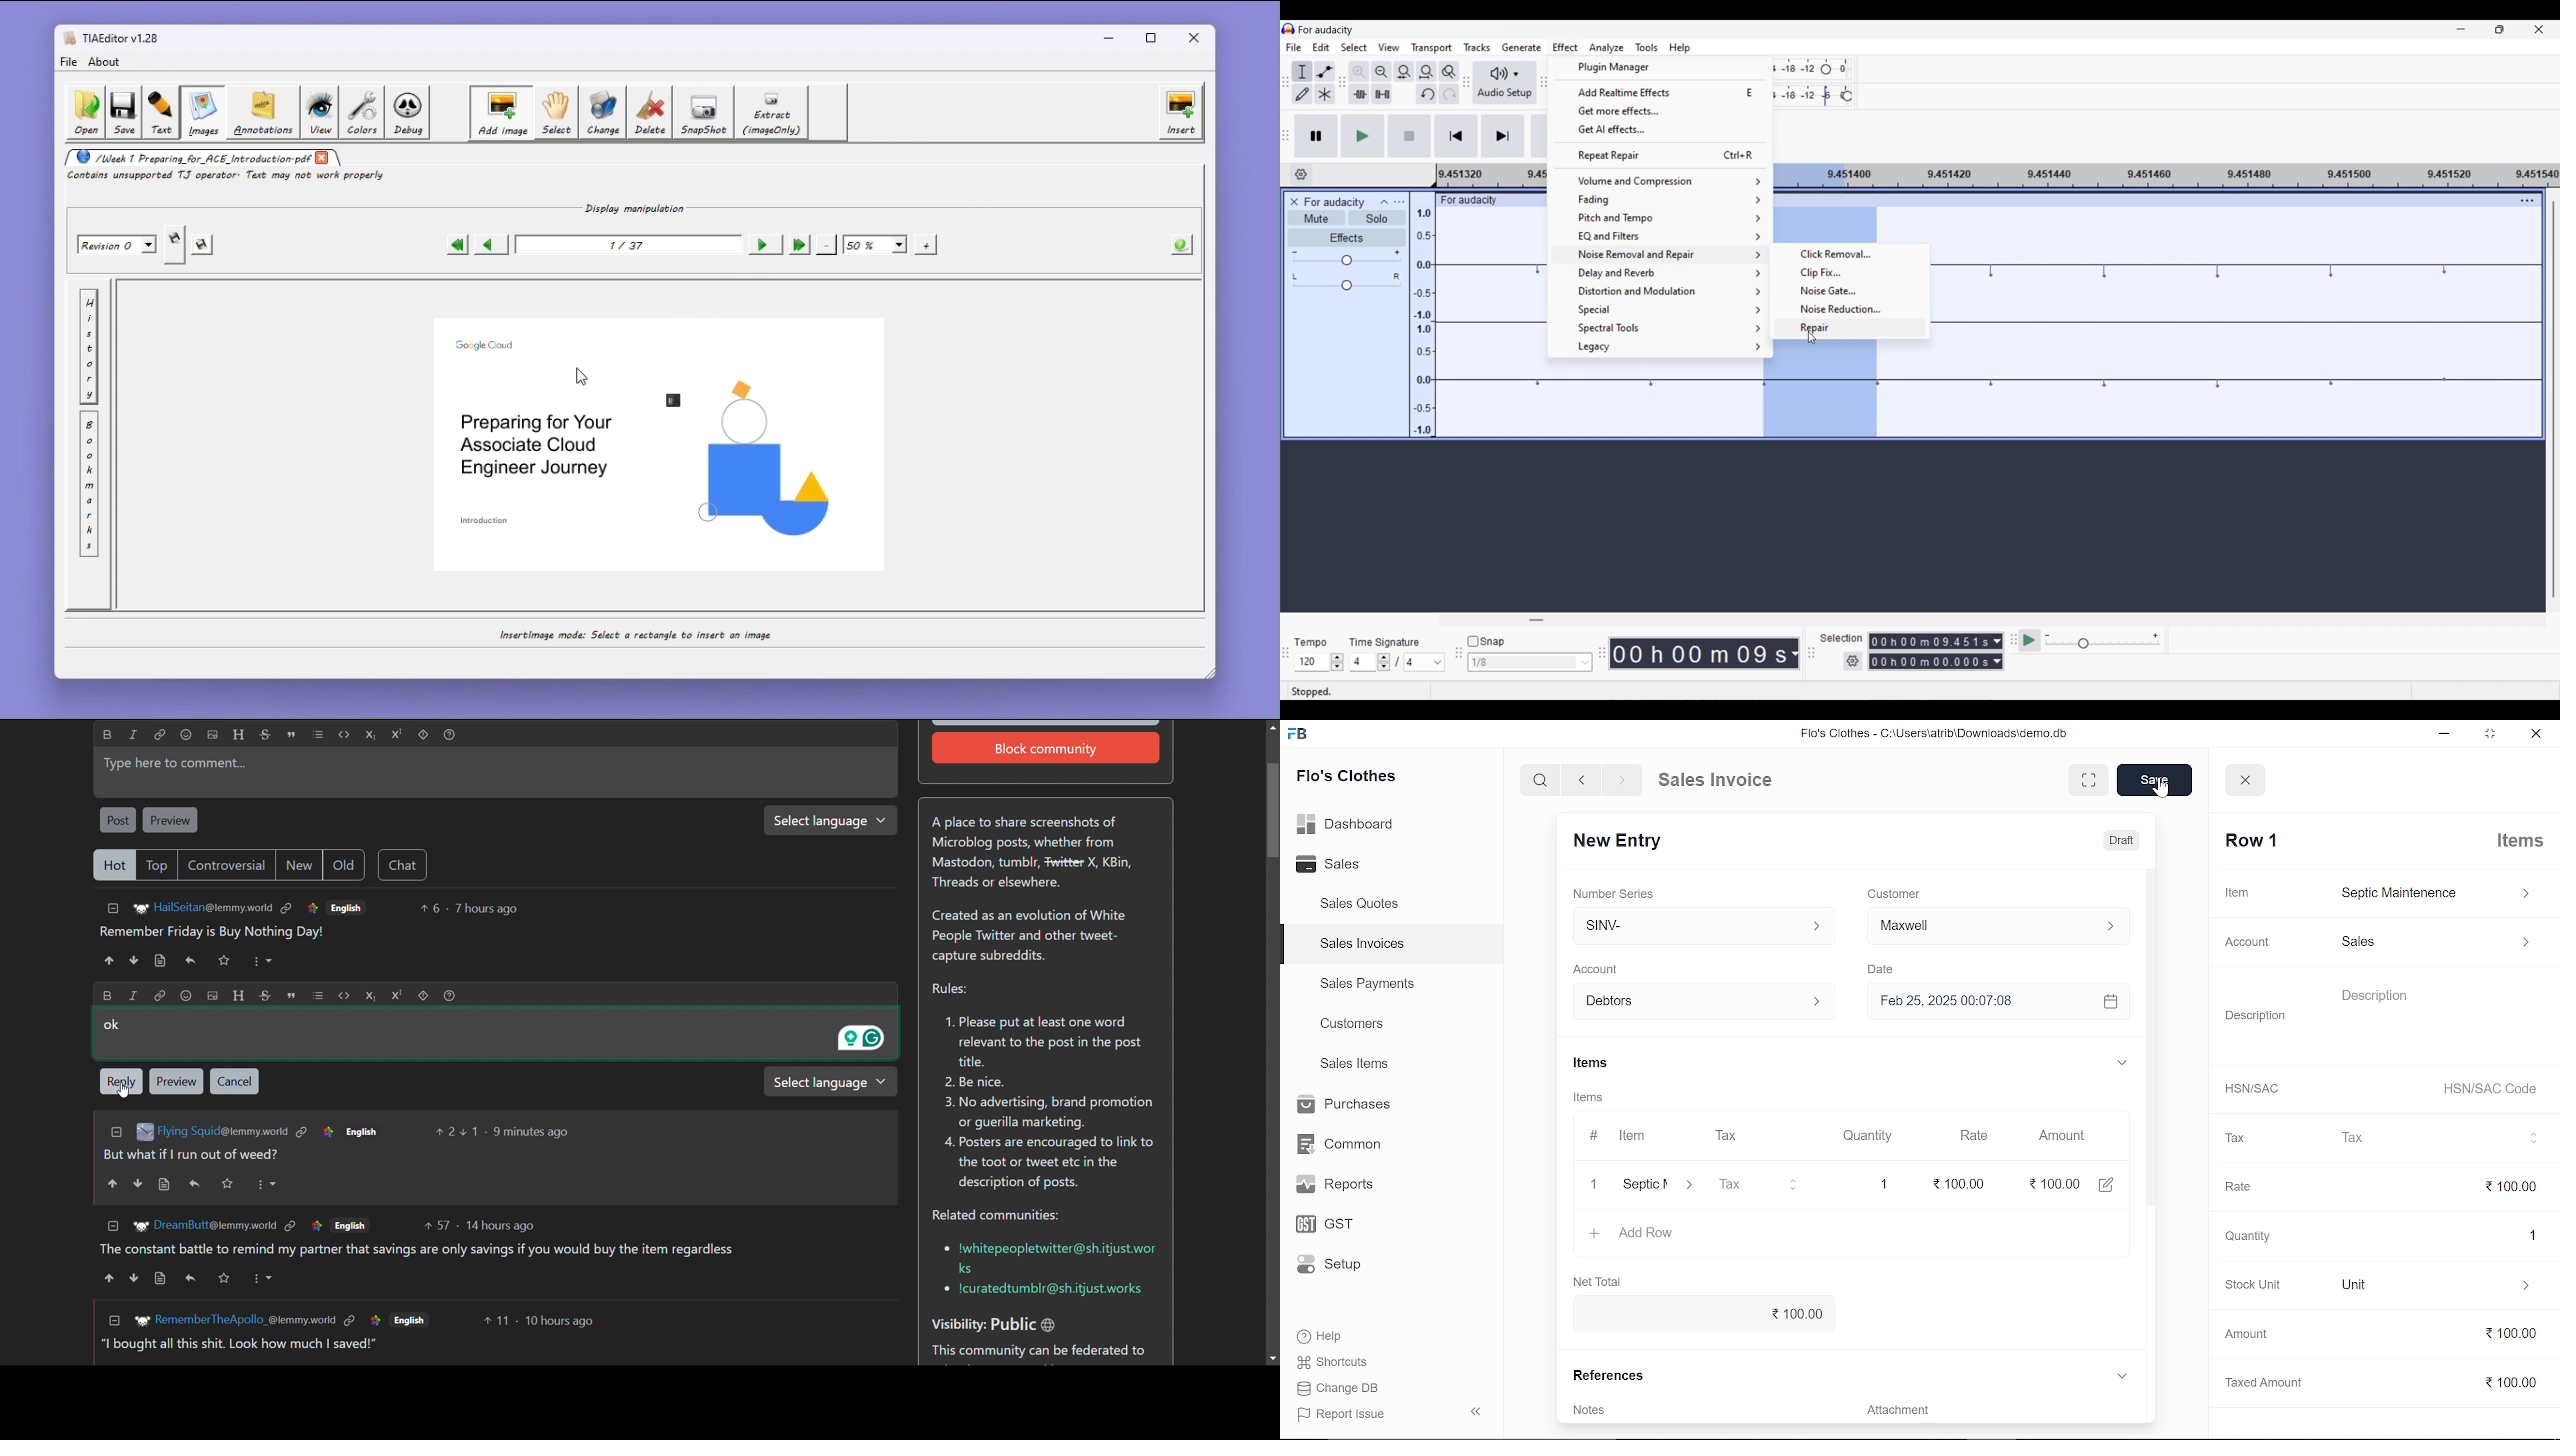  I want to click on Playback speed scale, so click(2103, 641).